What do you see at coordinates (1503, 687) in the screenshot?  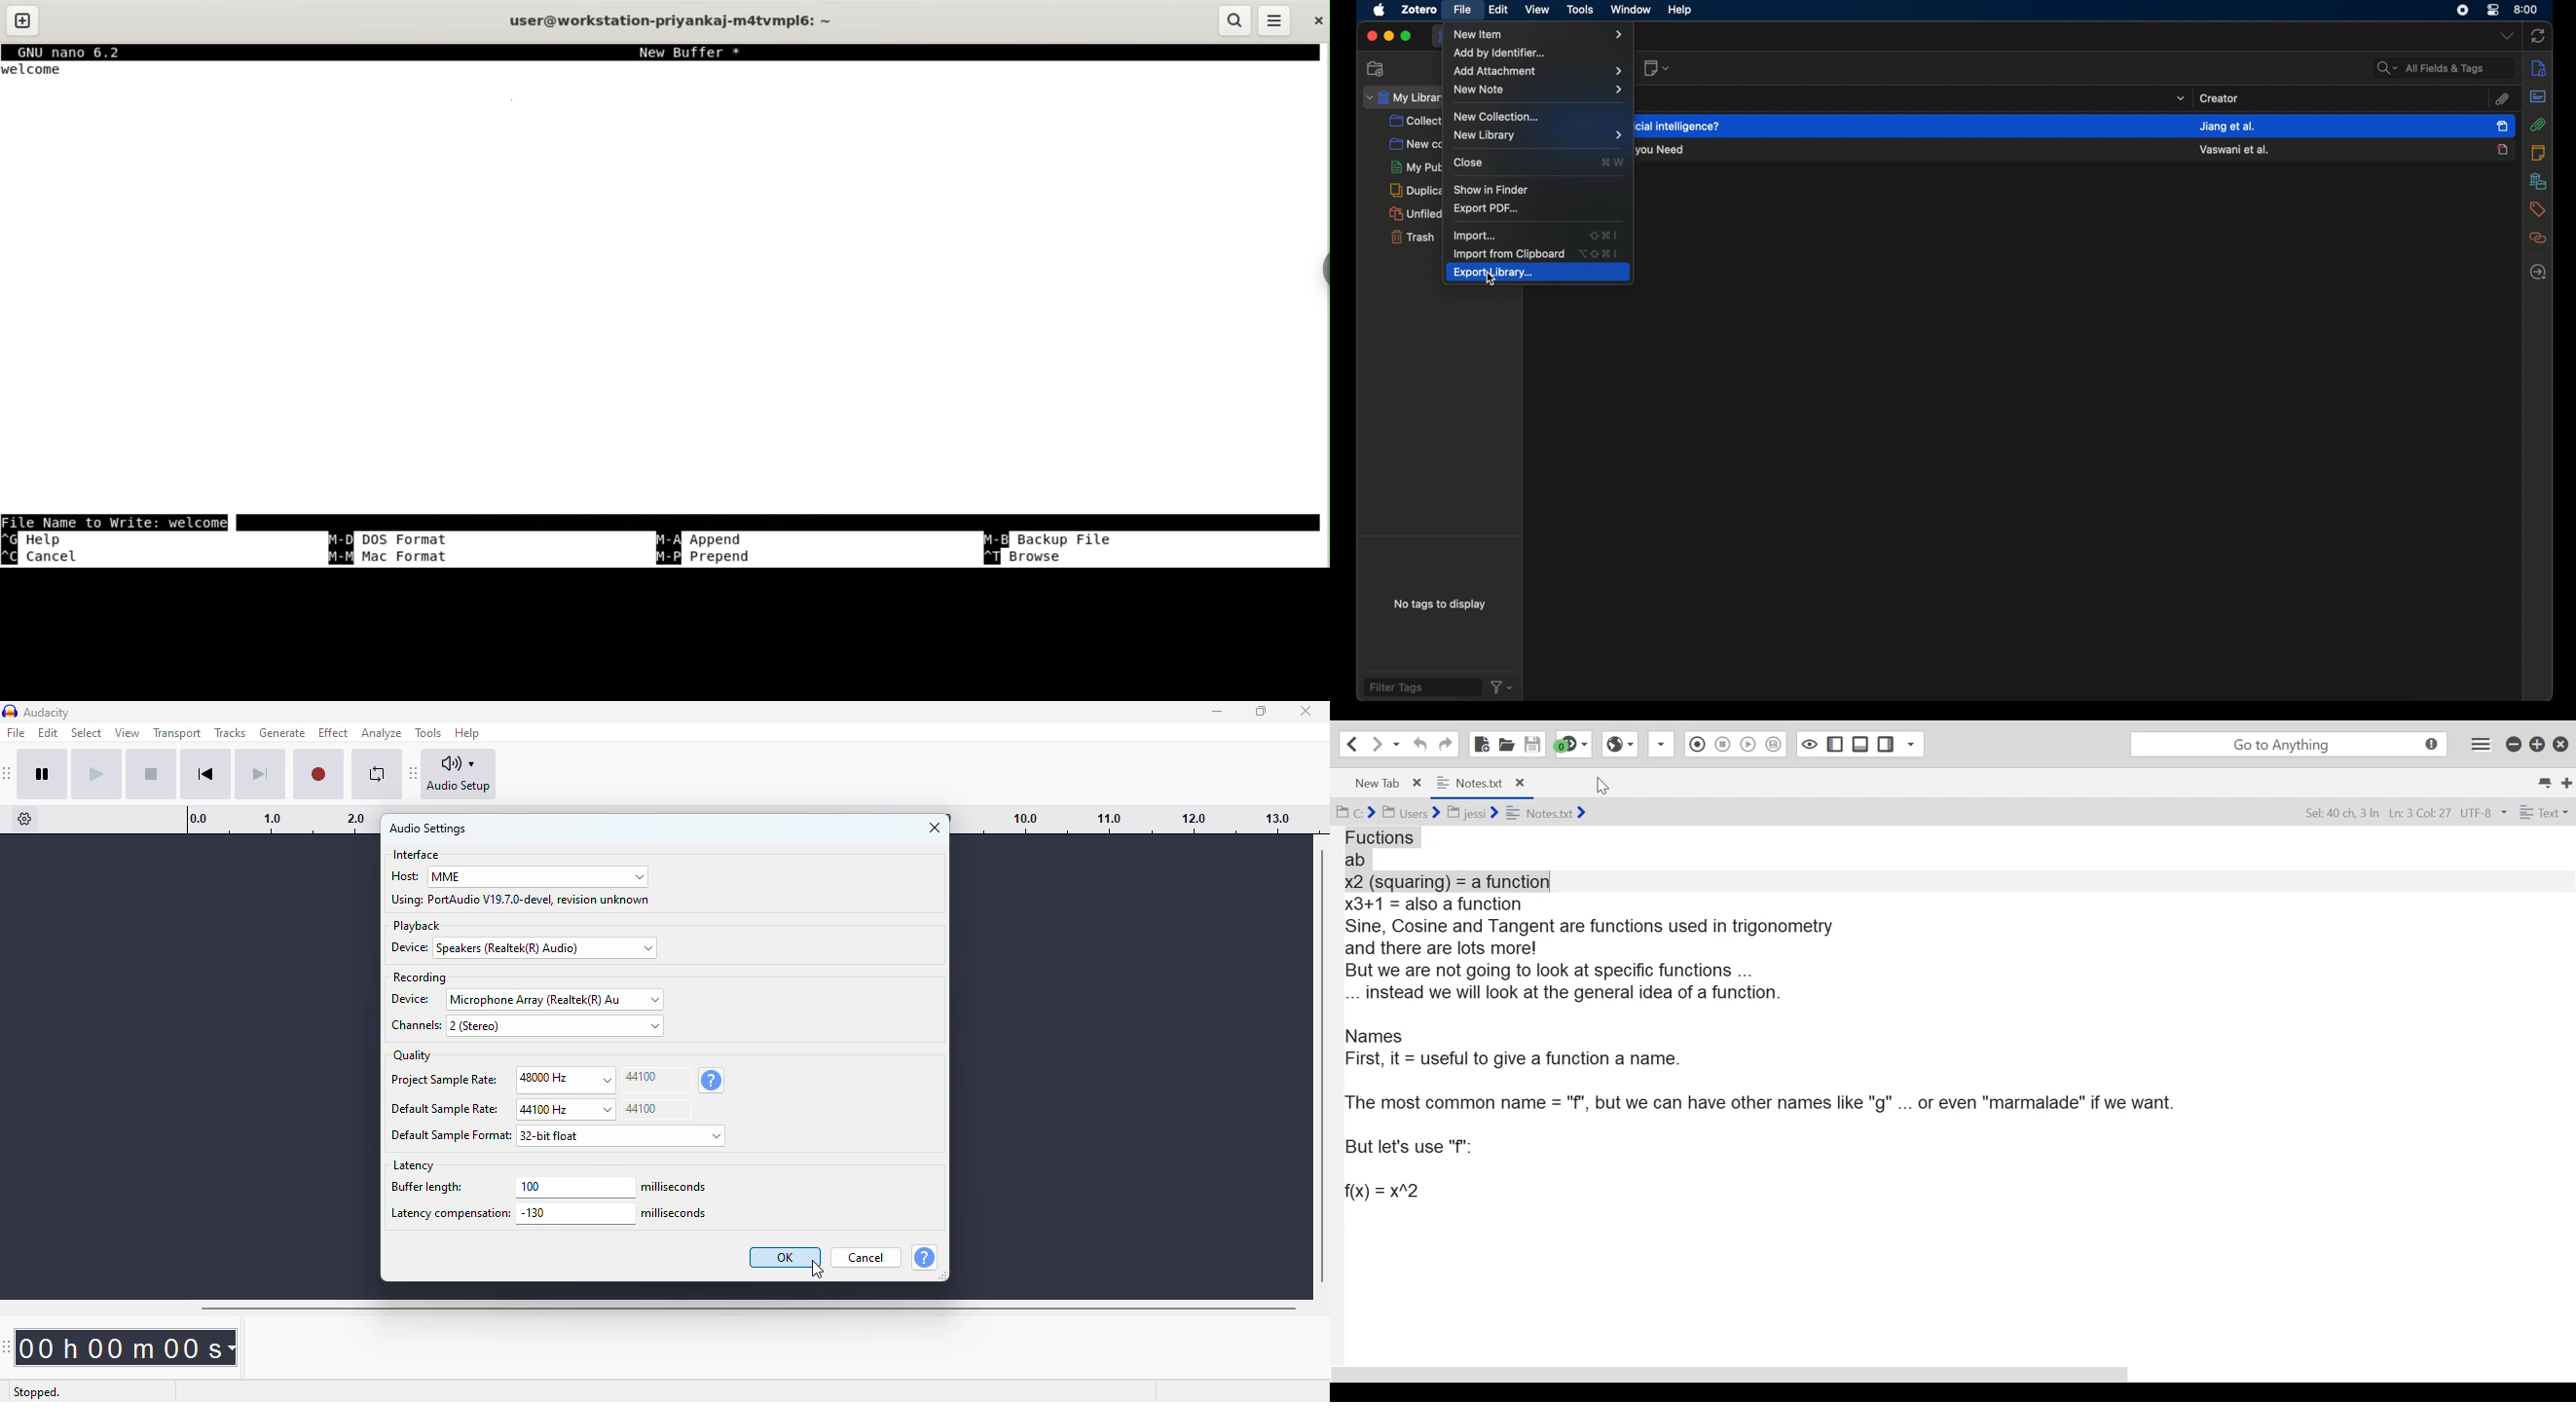 I see `filter dropdown ` at bounding box center [1503, 687].